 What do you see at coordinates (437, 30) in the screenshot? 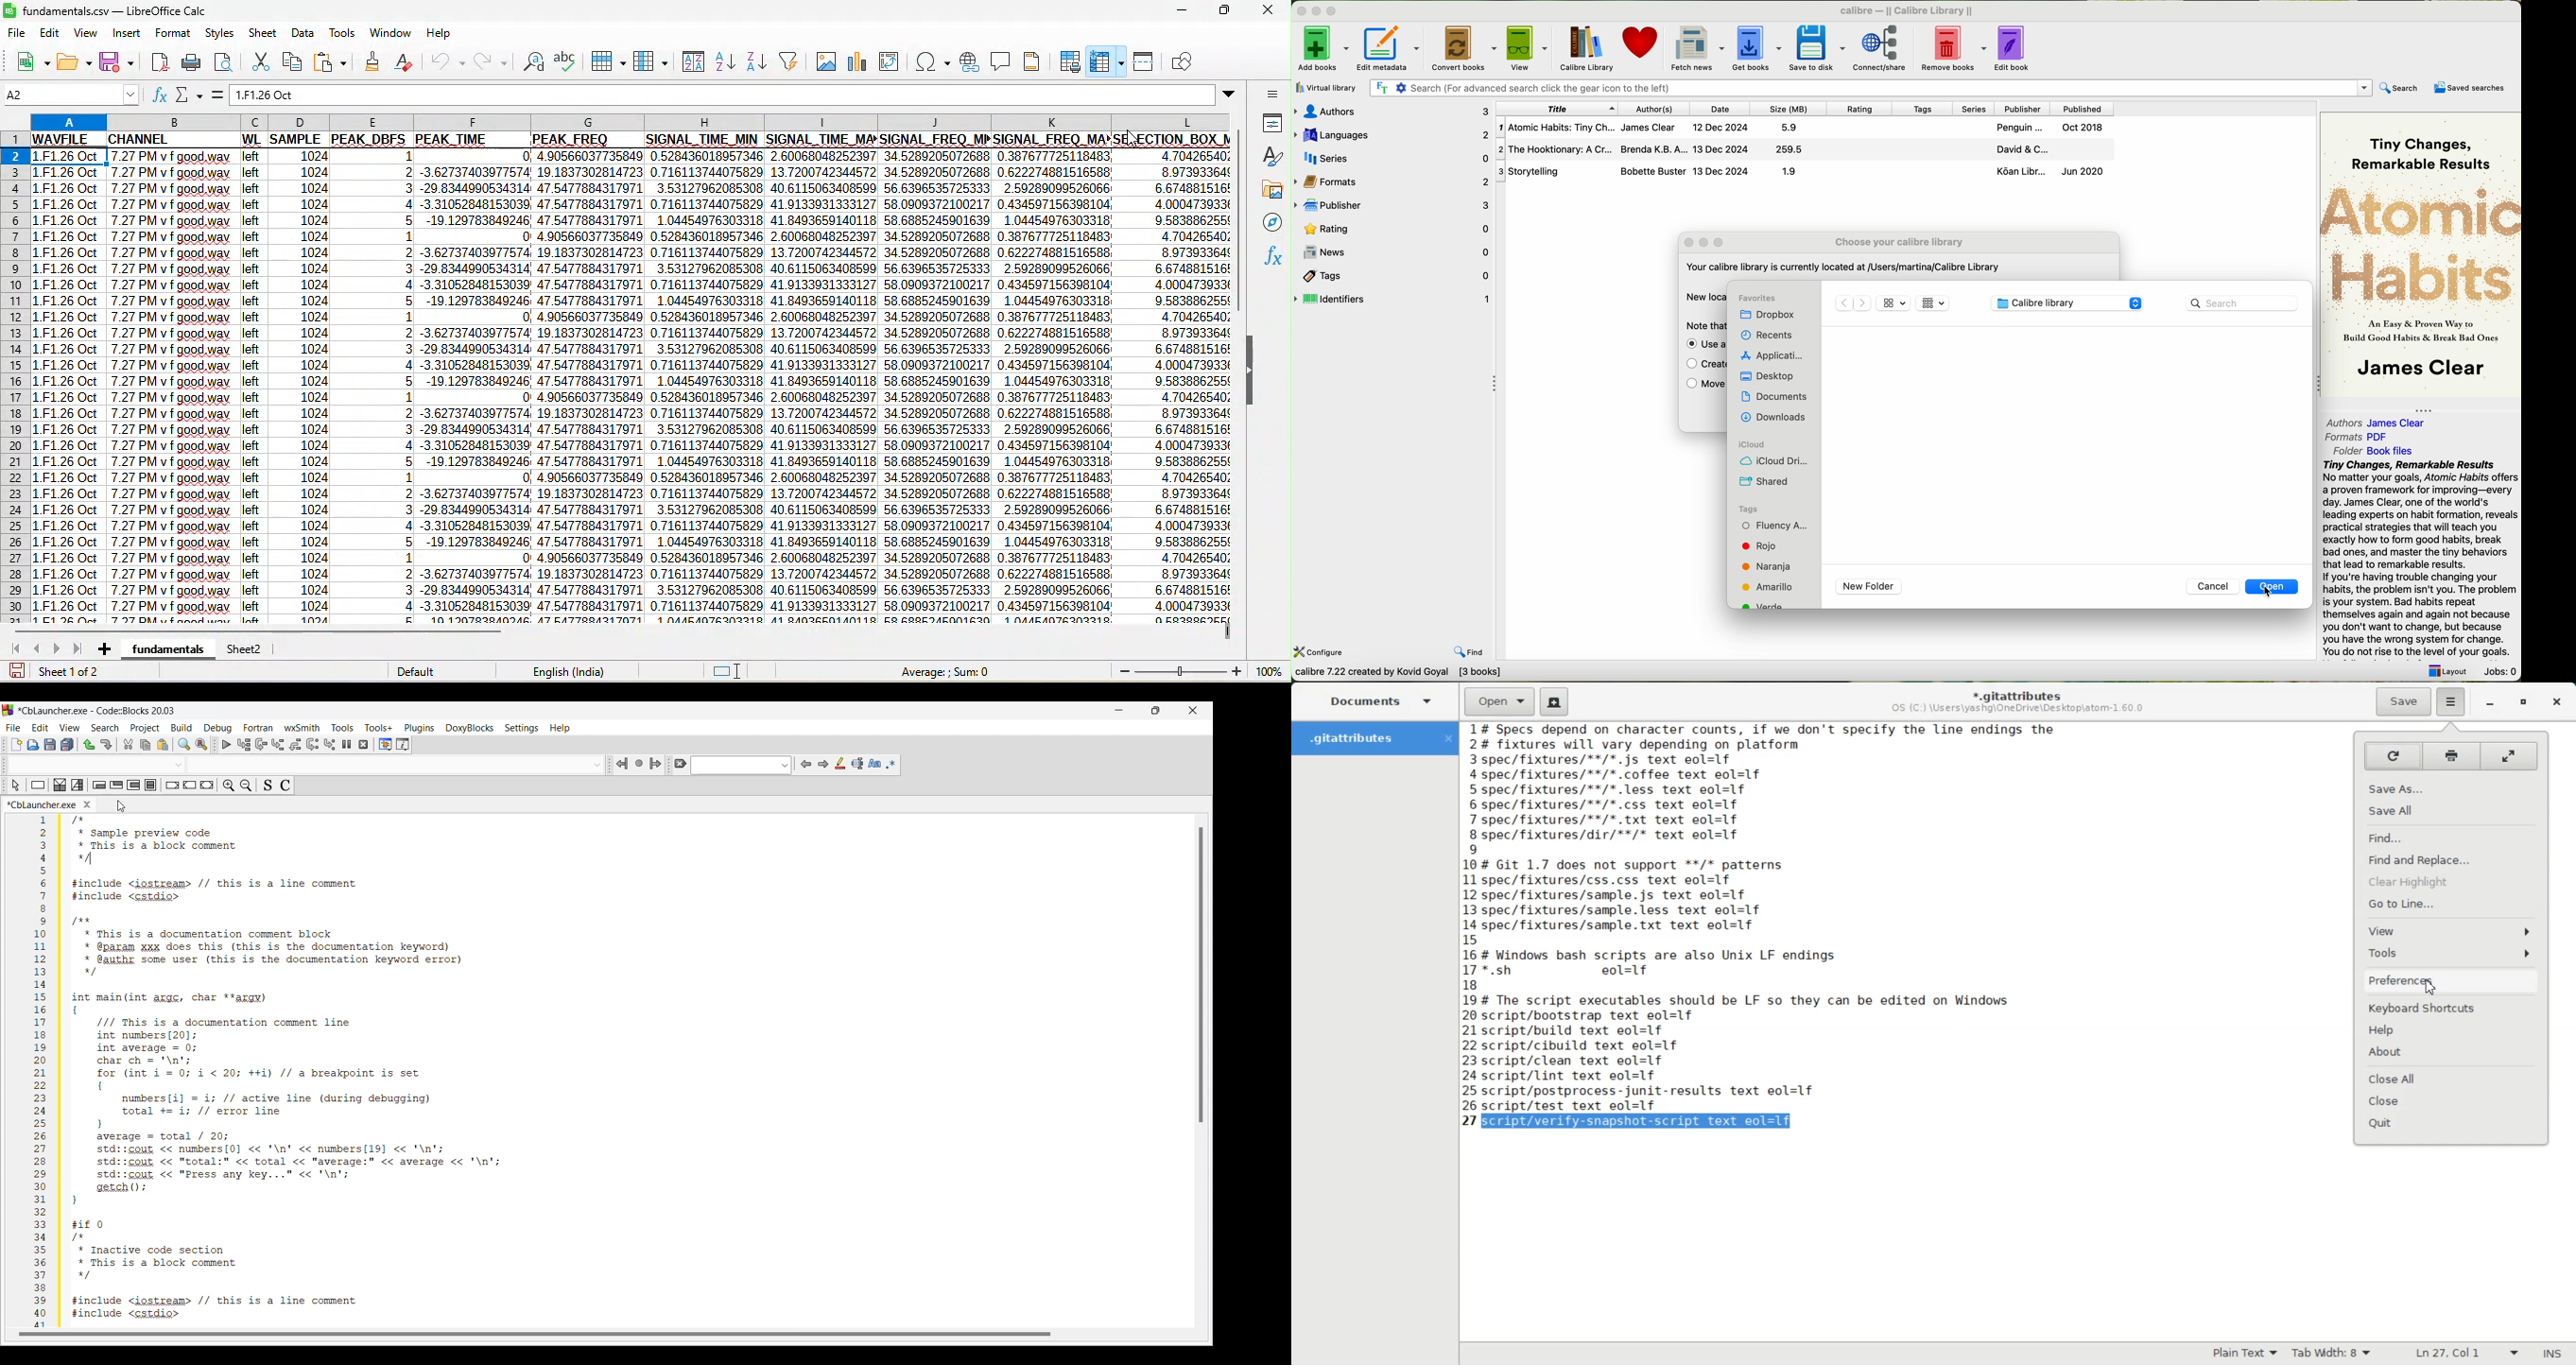
I see `help` at bounding box center [437, 30].